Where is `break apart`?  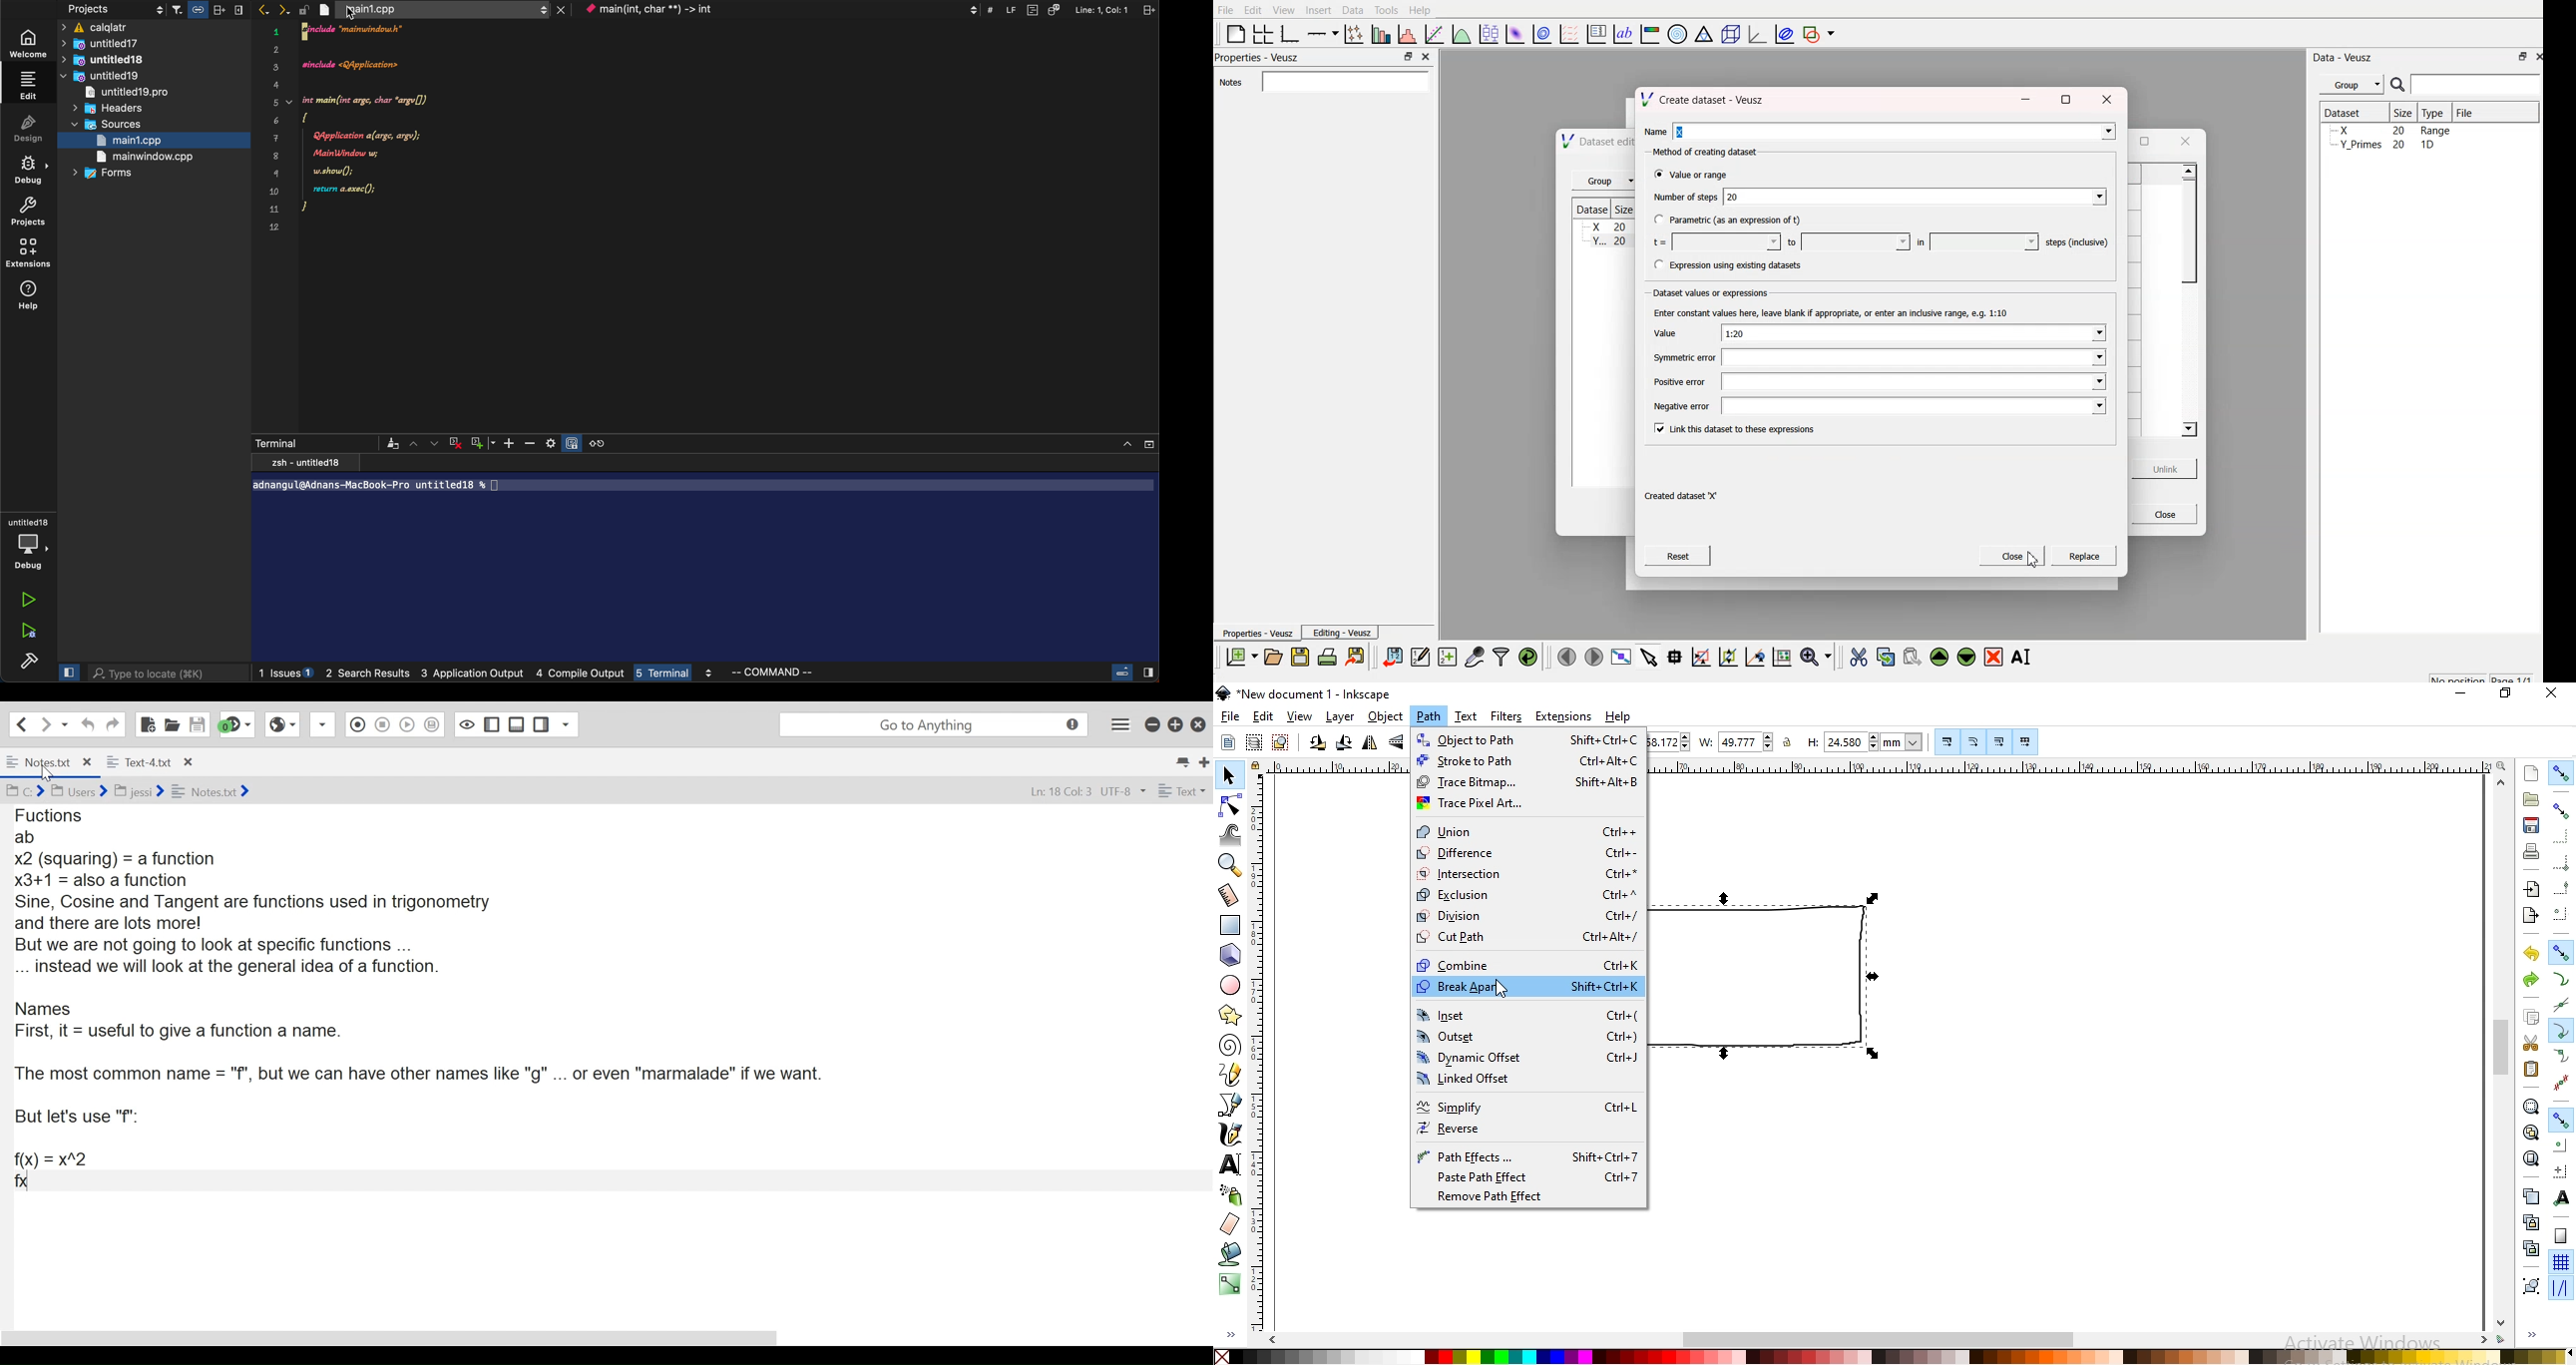 break apart is located at coordinates (1524, 986).